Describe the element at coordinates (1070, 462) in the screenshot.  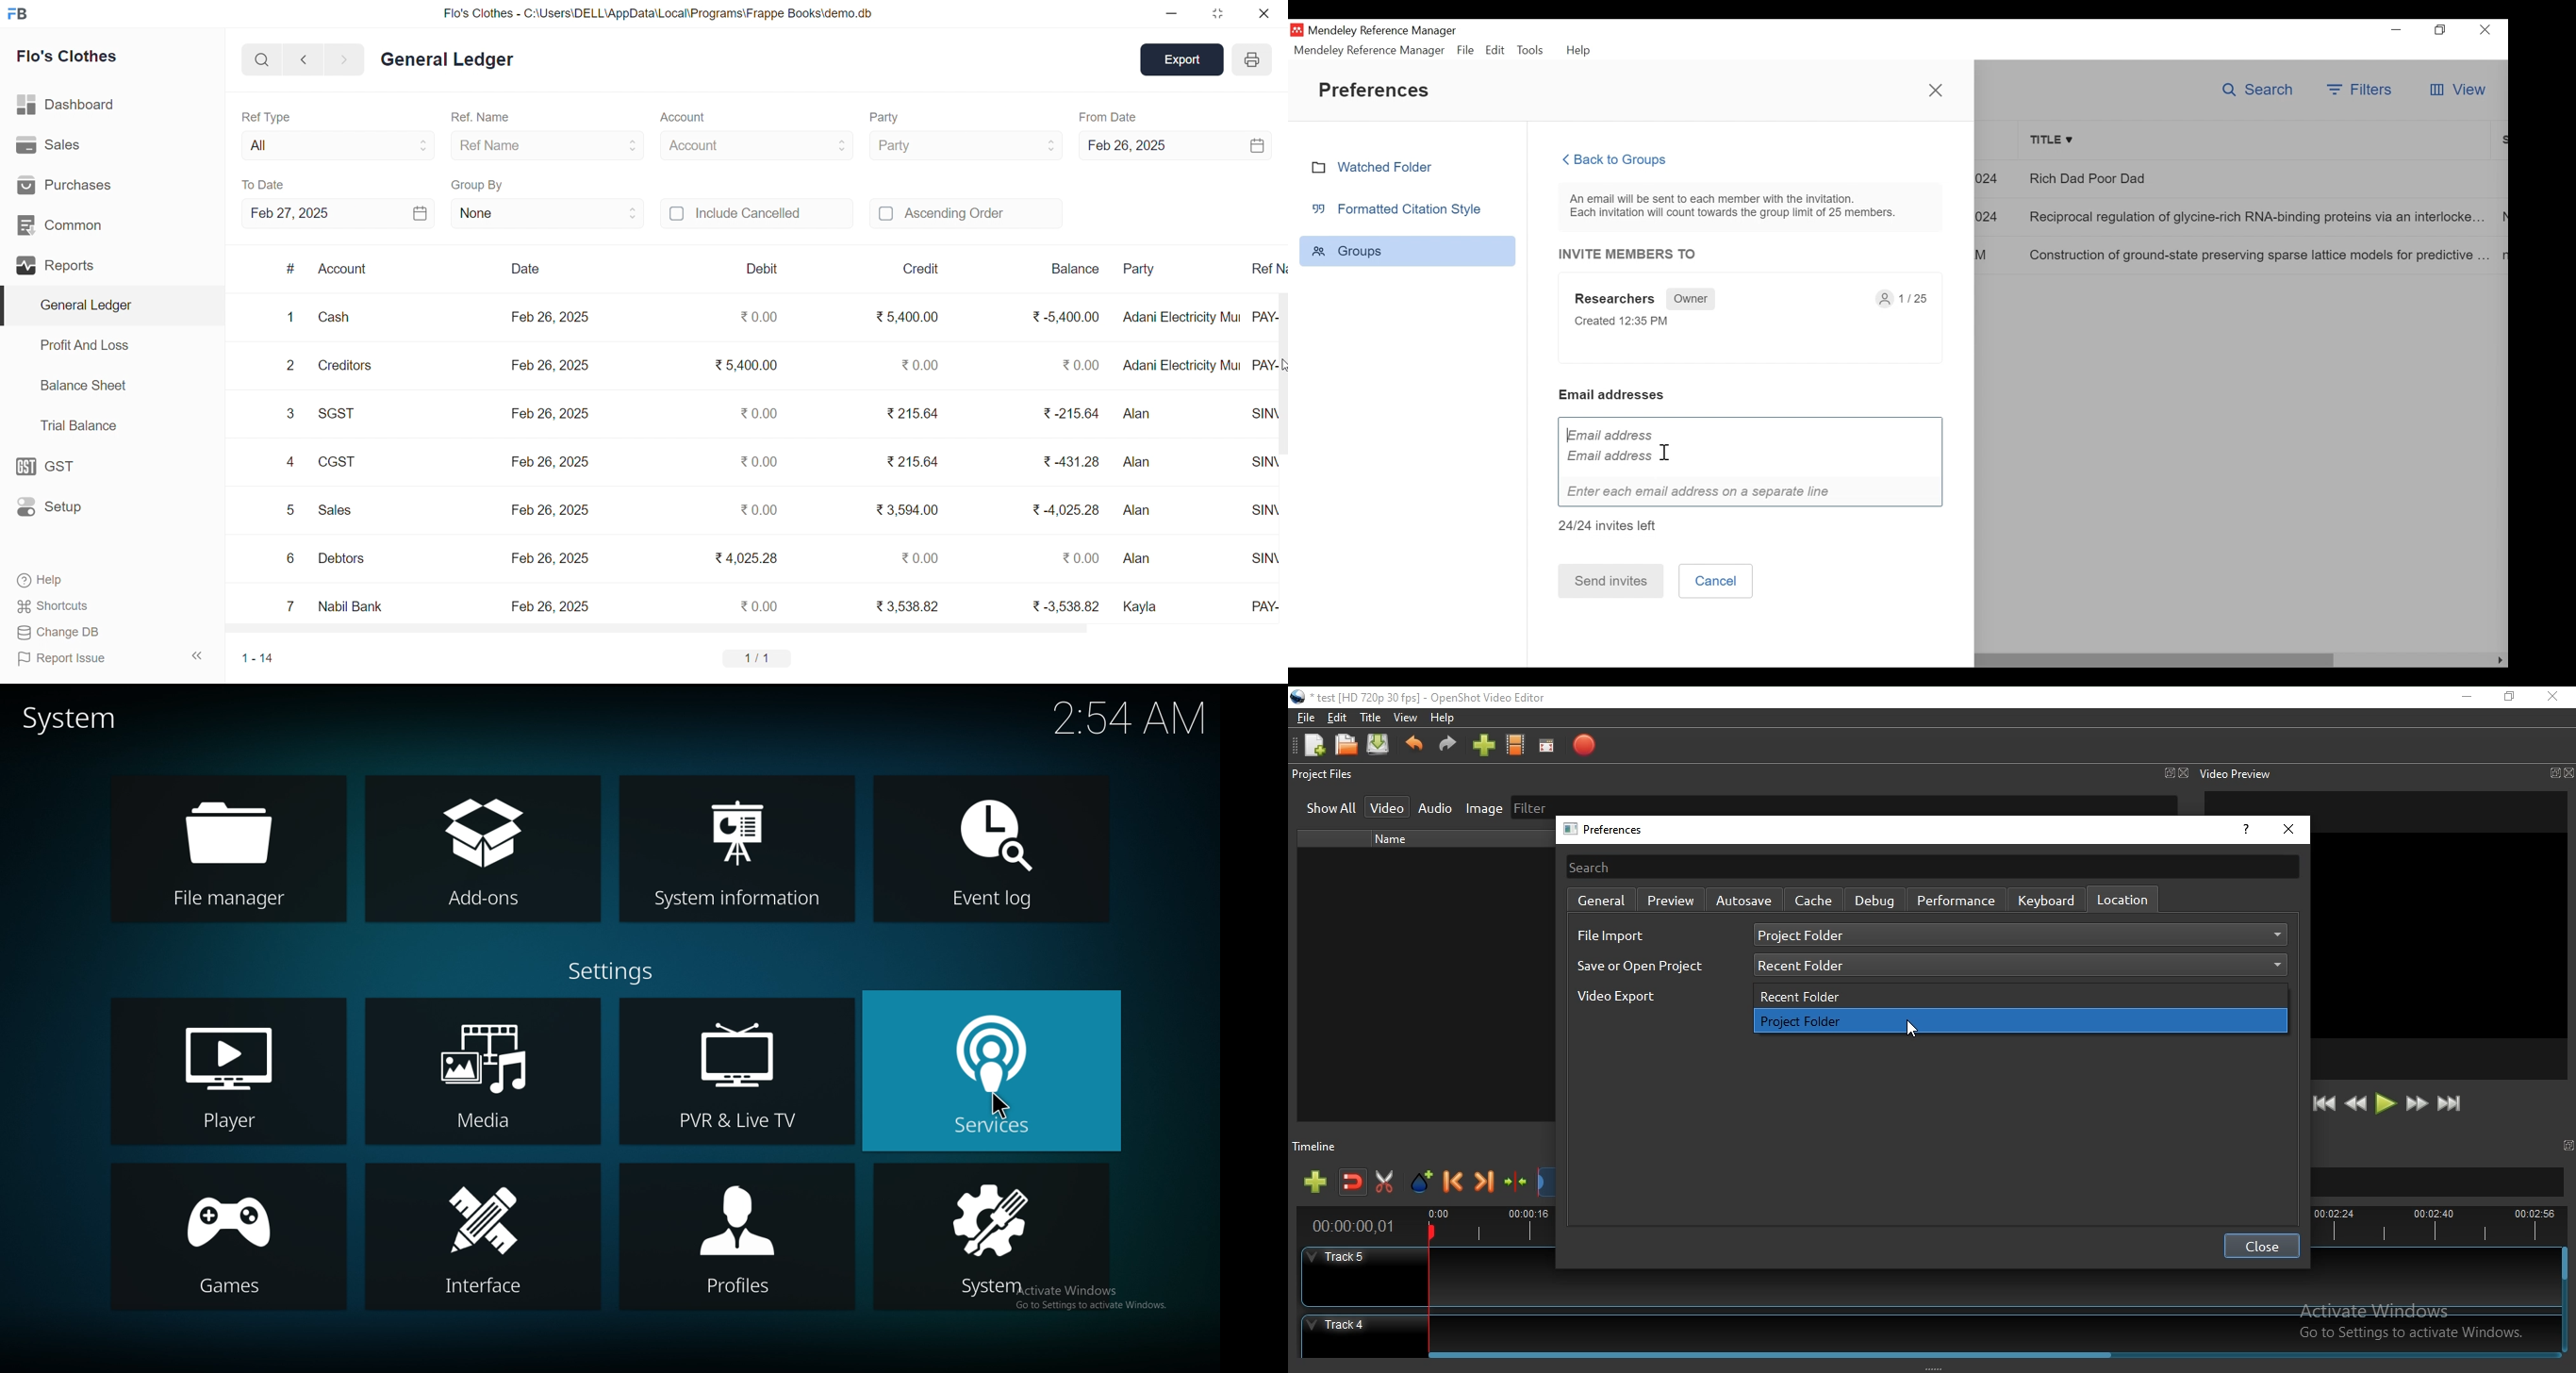
I see `₹ 431.28` at that location.